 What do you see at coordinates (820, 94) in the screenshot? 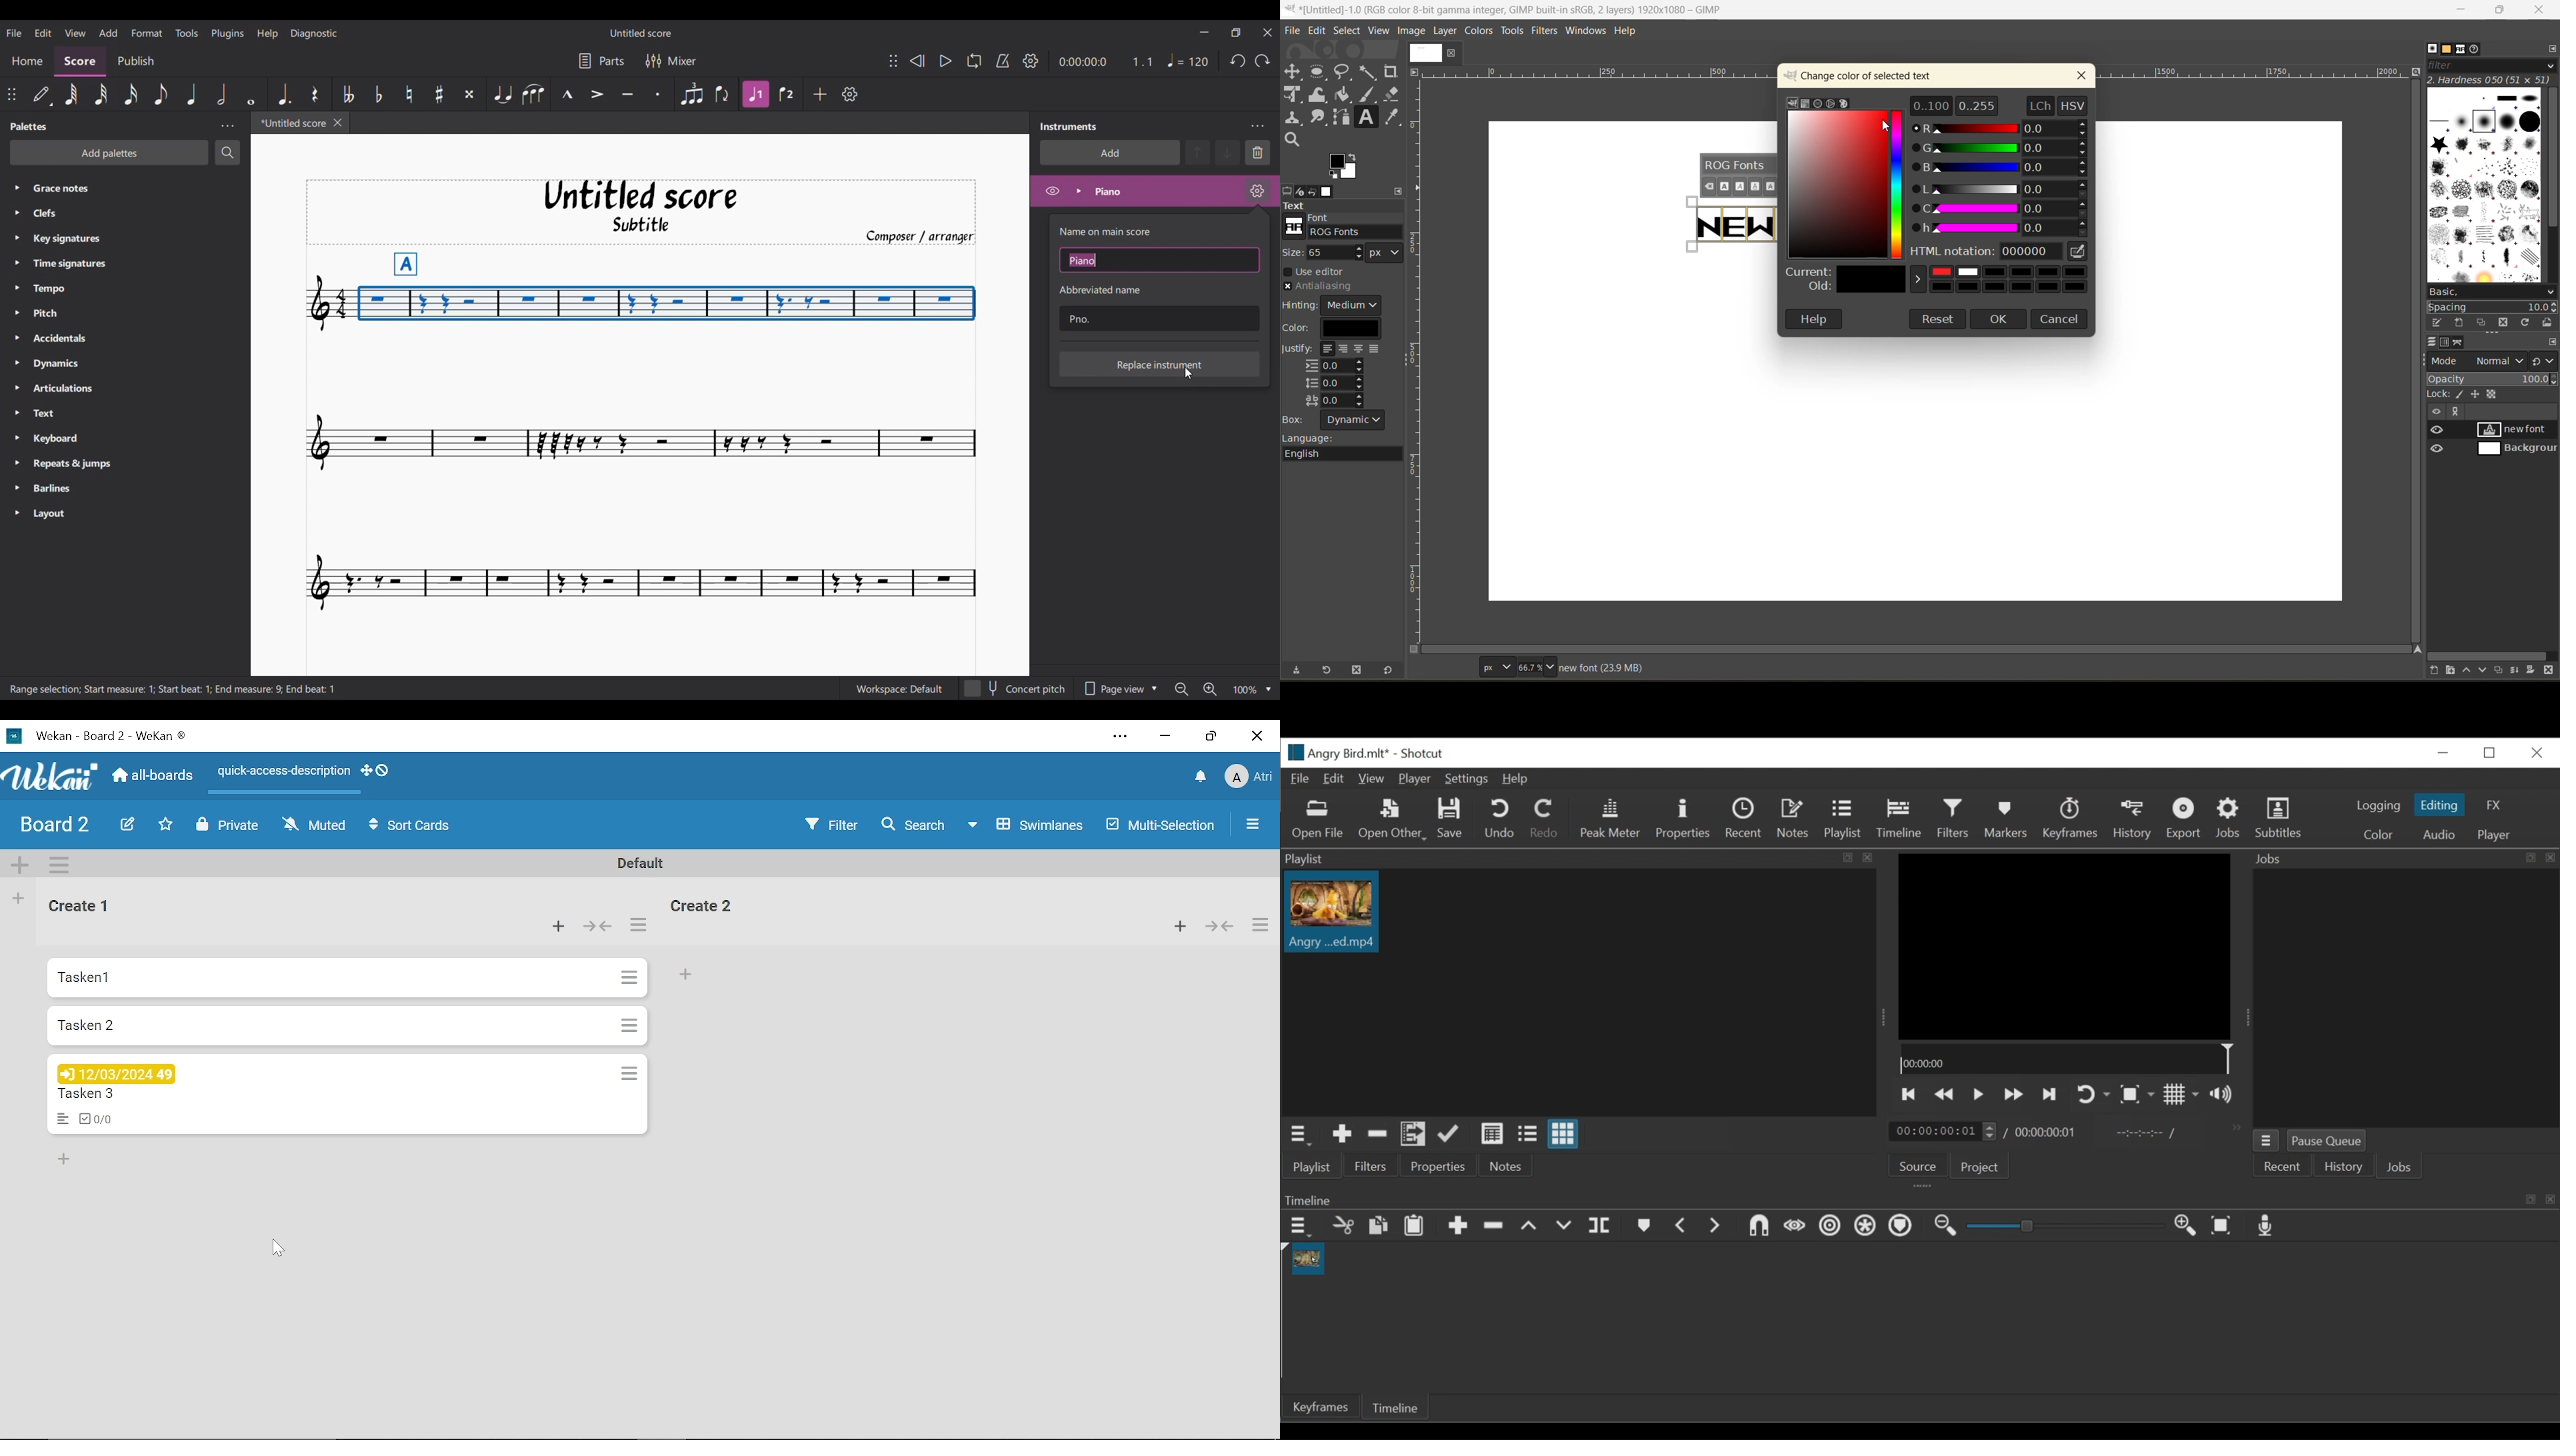
I see `Add` at bounding box center [820, 94].